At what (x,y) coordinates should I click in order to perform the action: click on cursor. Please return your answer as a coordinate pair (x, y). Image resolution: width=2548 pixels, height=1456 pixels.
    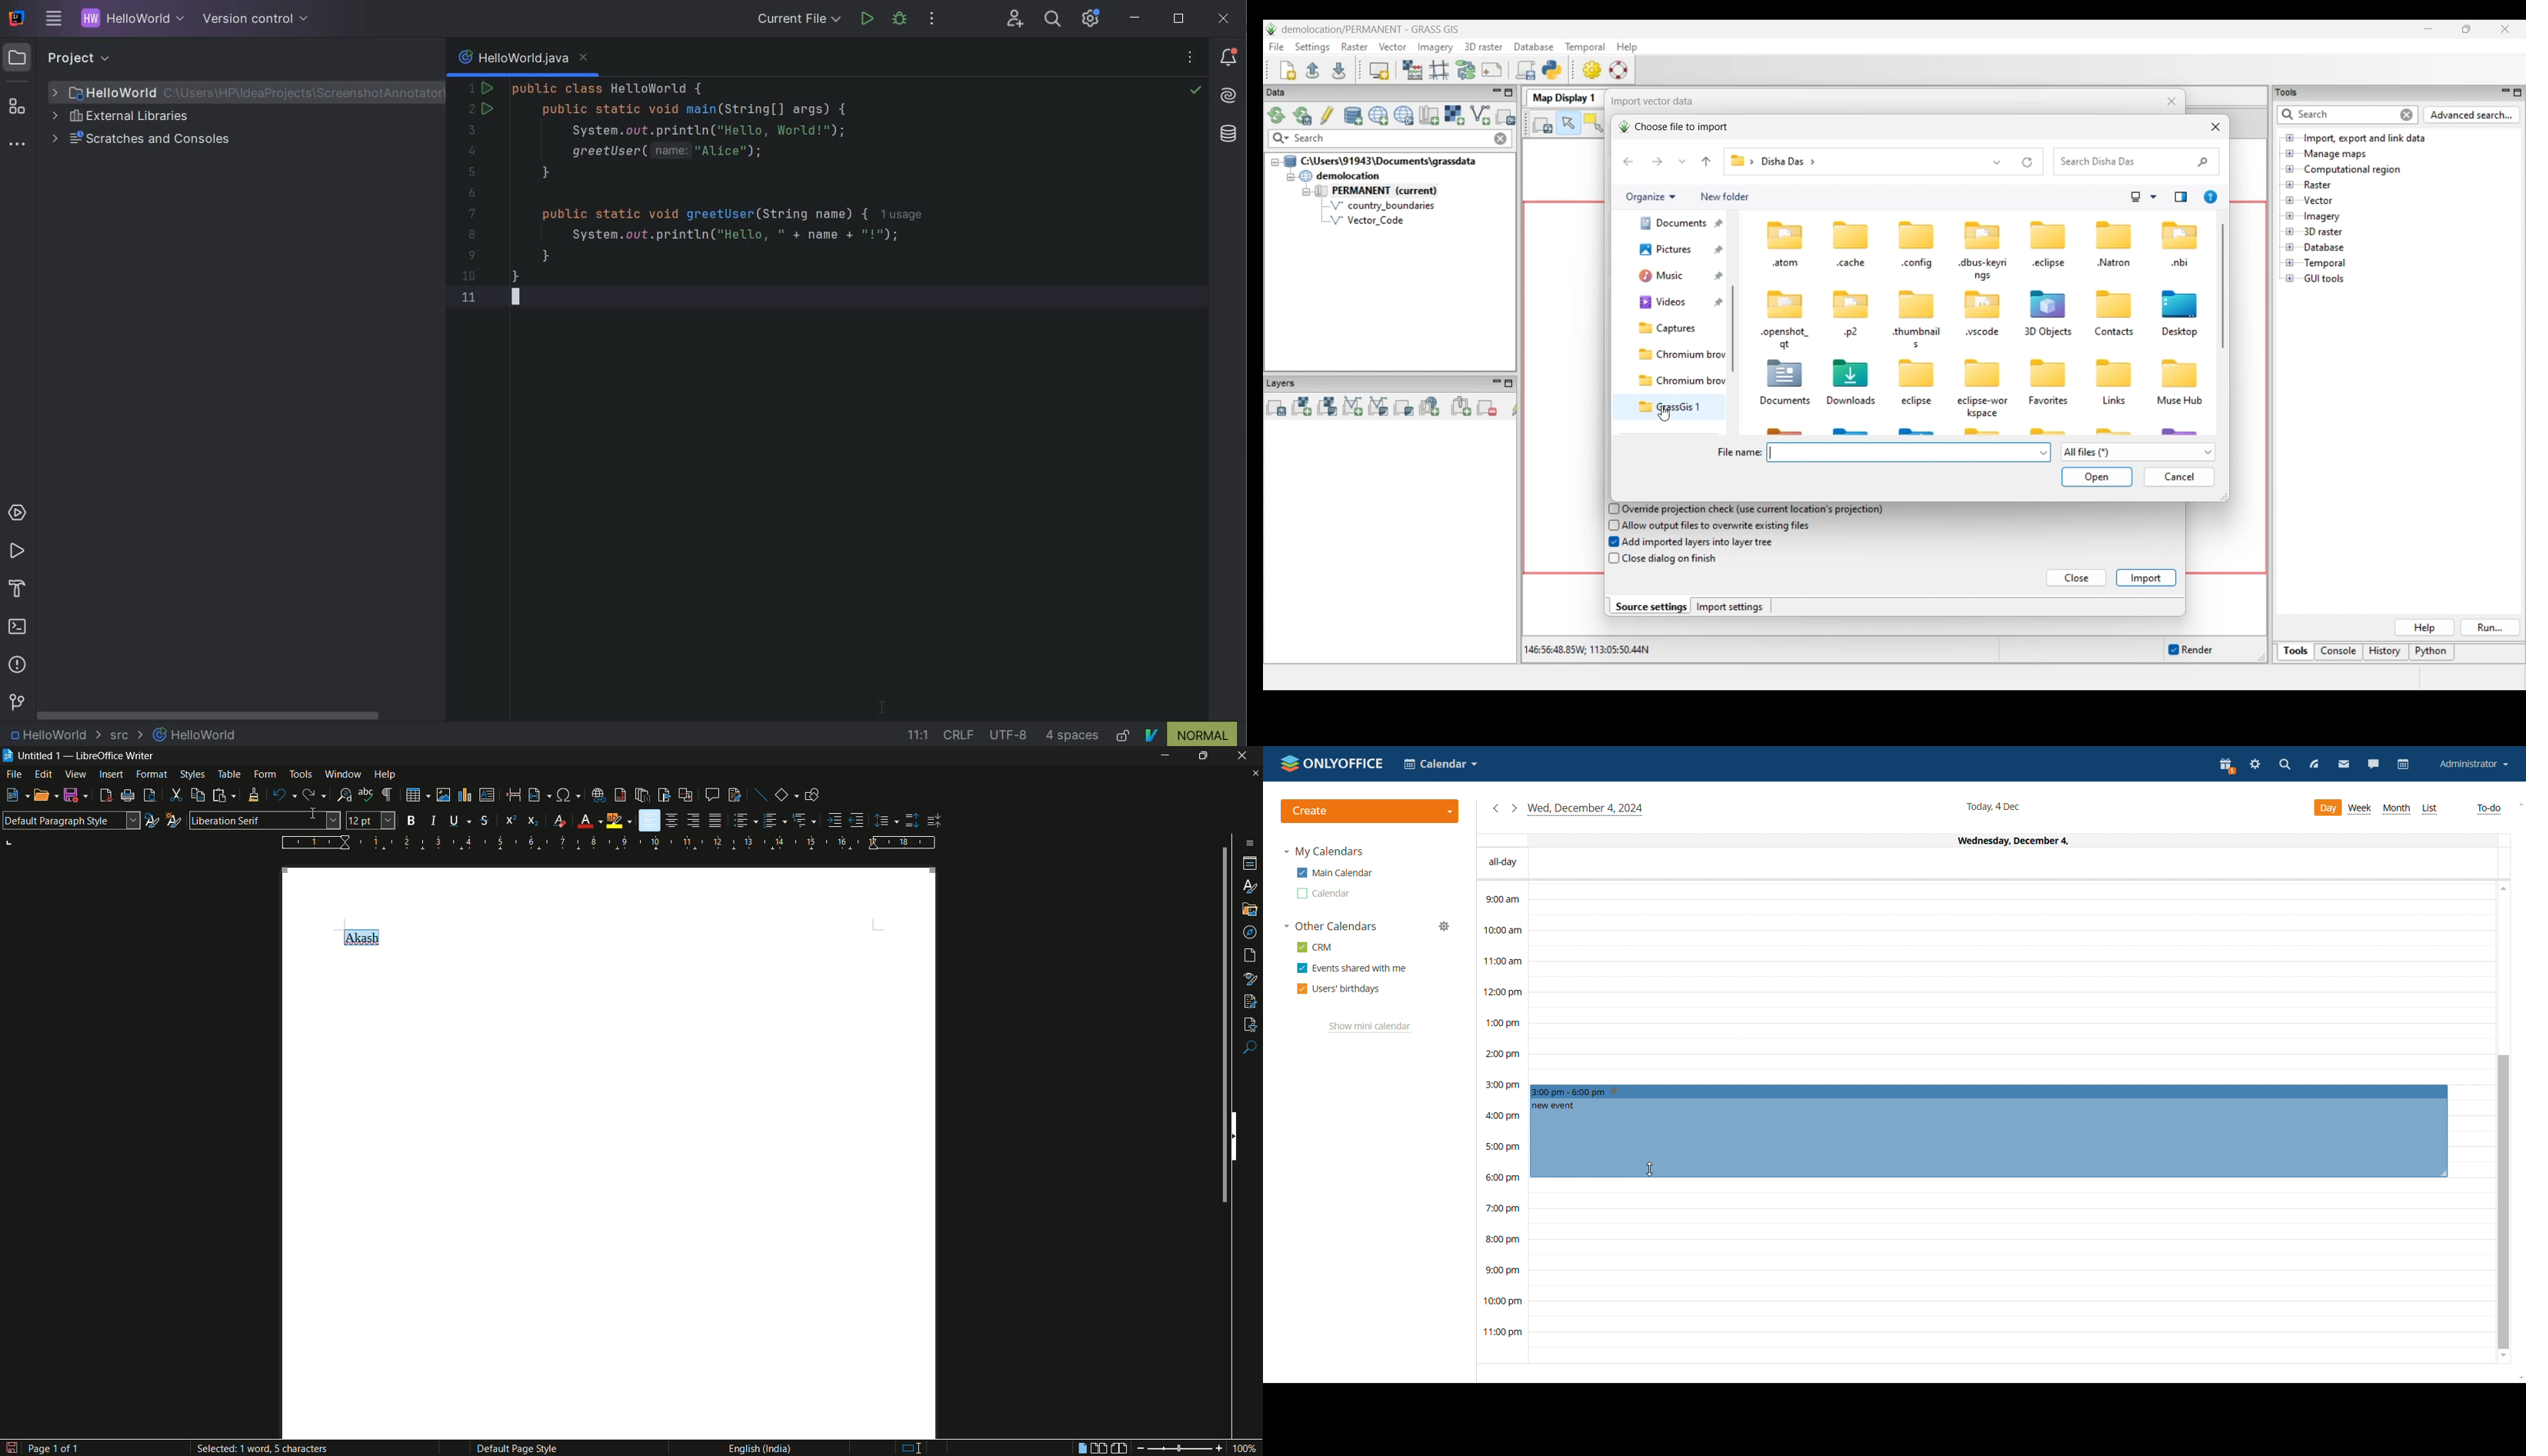
    Looking at the image, I should click on (884, 706).